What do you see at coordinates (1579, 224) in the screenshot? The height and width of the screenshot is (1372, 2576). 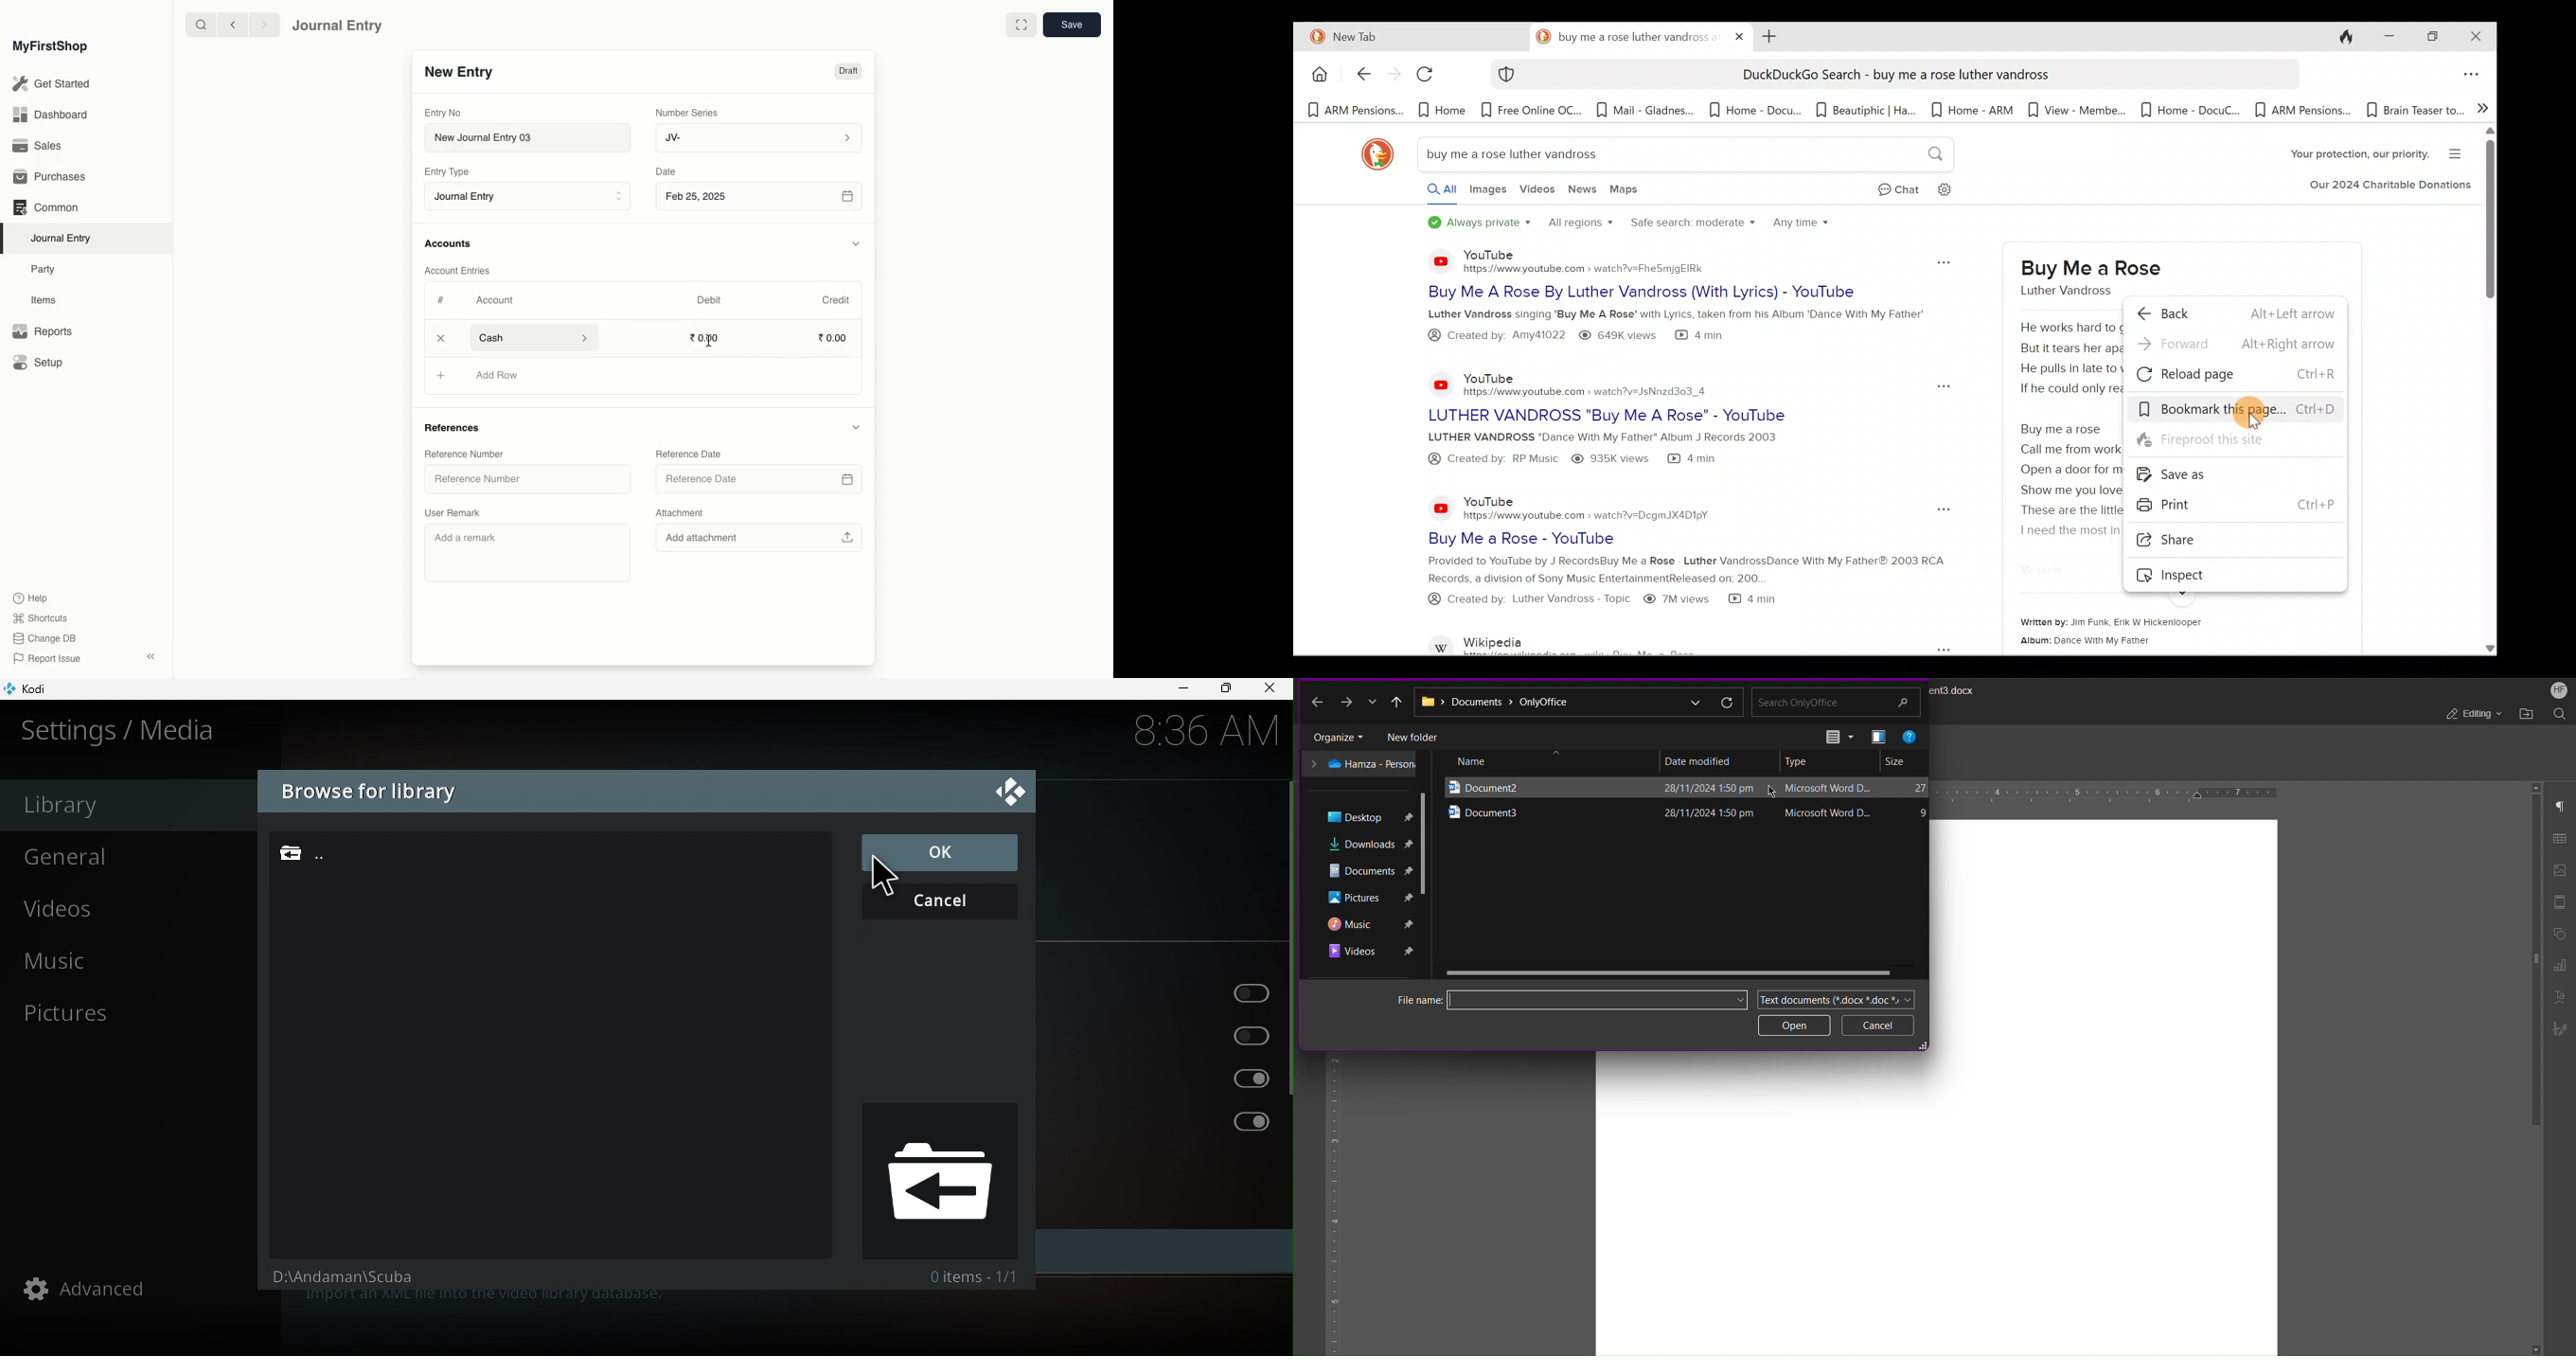 I see `All regions` at bounding box center [1579, 224].